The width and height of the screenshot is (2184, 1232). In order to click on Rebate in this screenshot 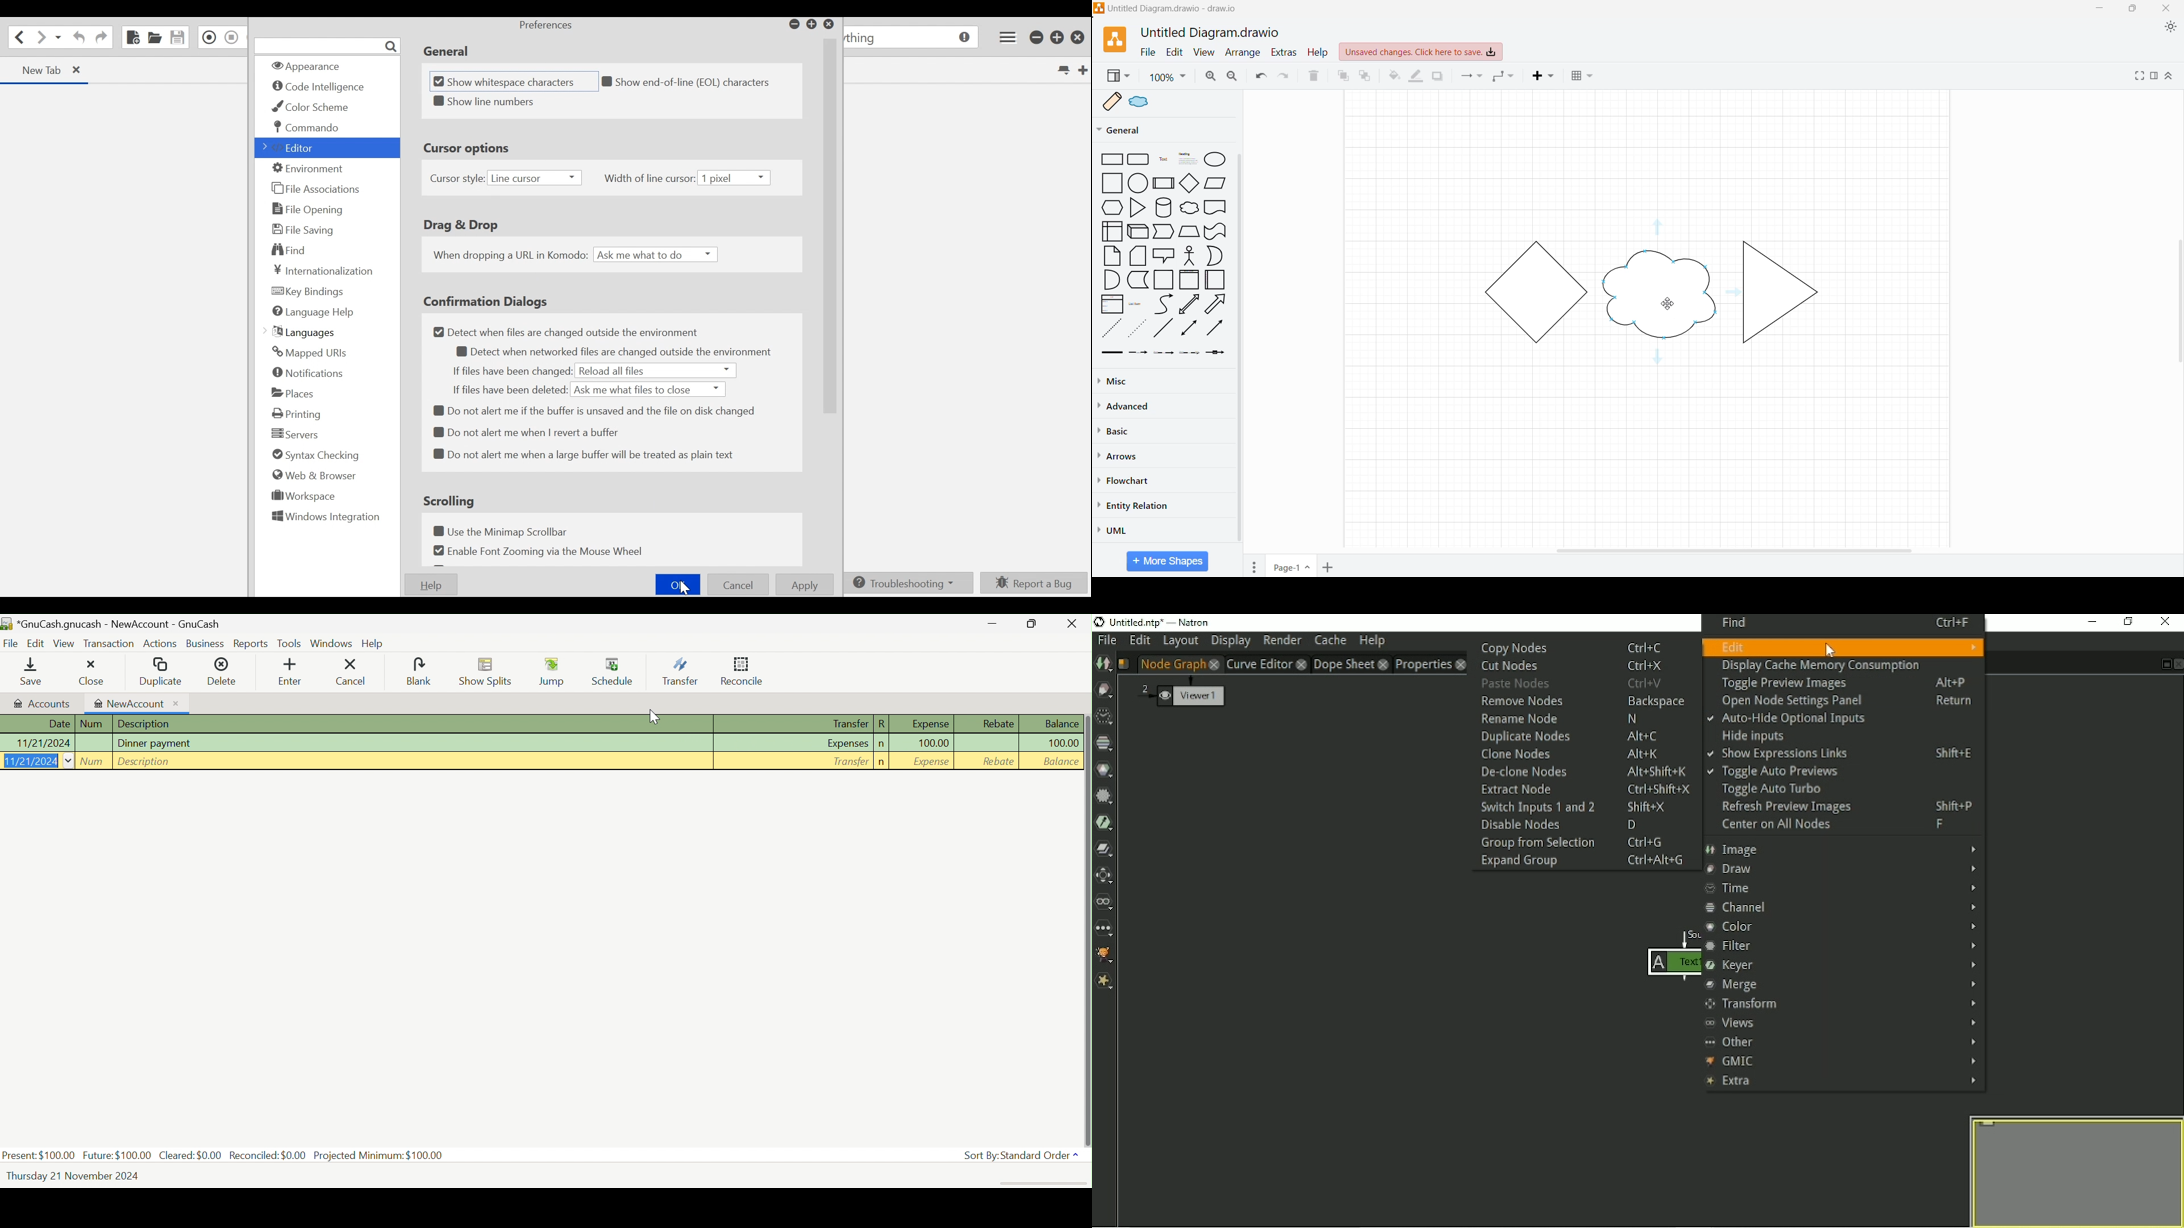, I will do `click(999, 723)`.